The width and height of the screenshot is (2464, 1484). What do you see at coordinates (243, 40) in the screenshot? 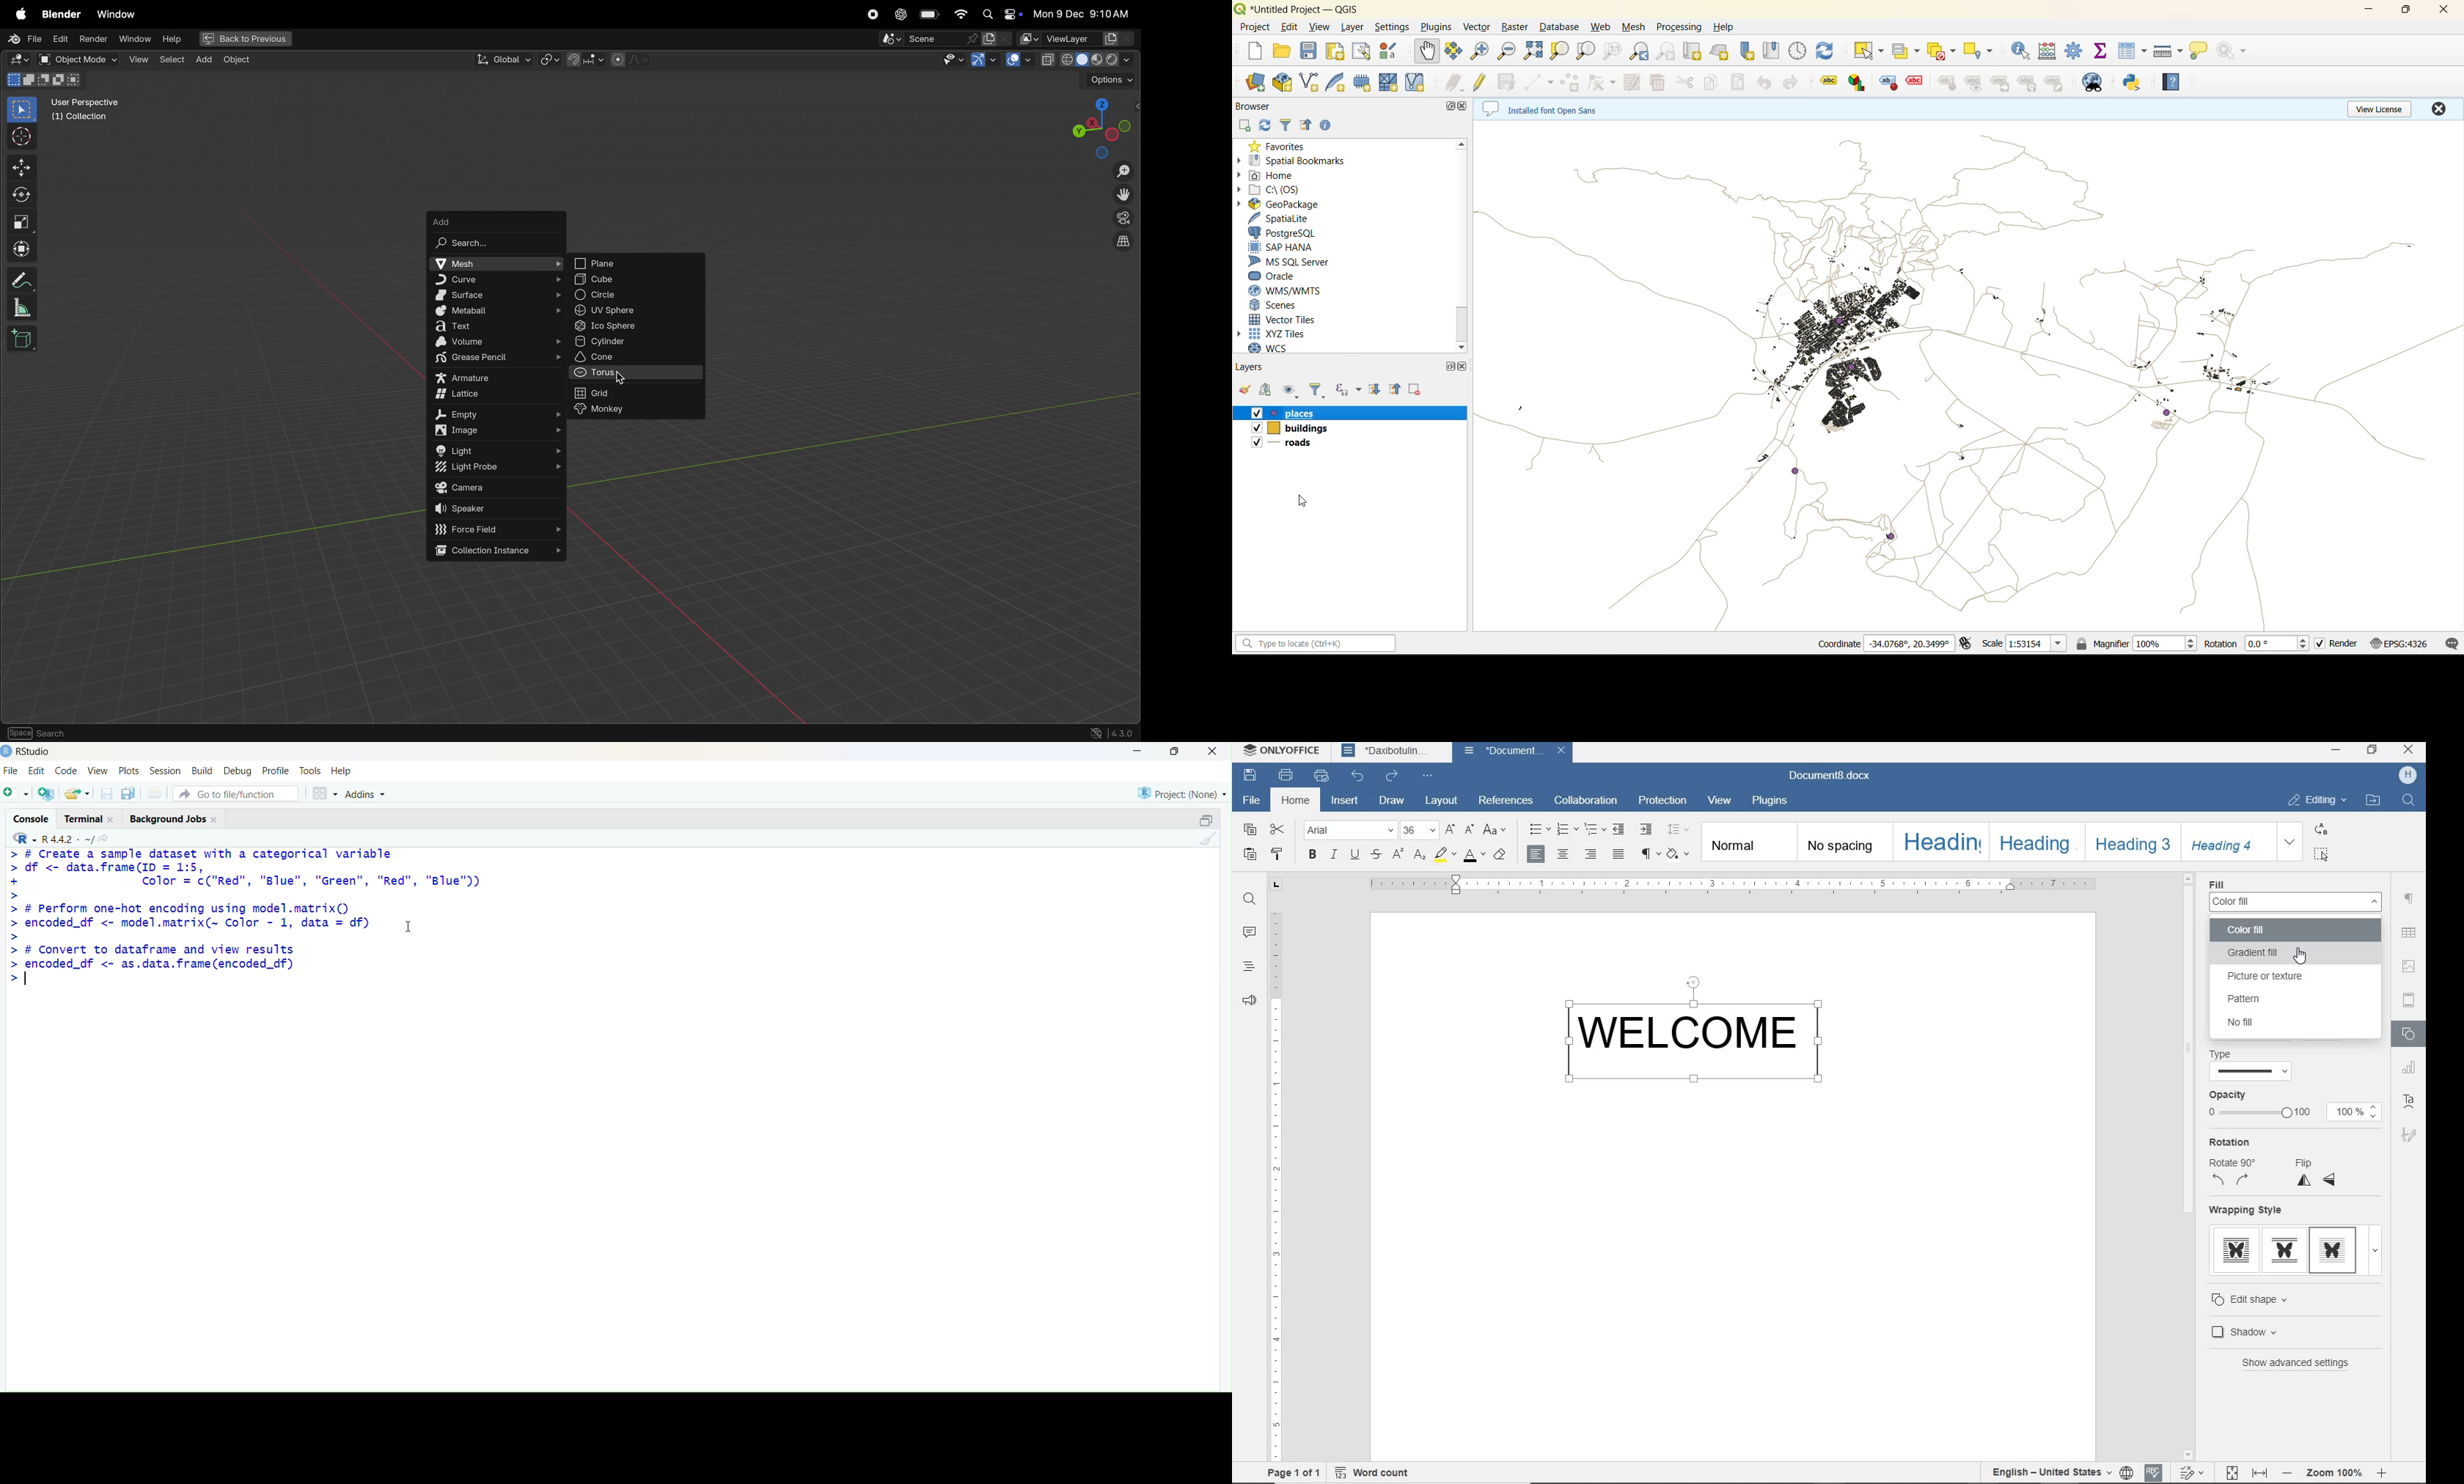
I see `back to previous` at bounding box center [243, 40].